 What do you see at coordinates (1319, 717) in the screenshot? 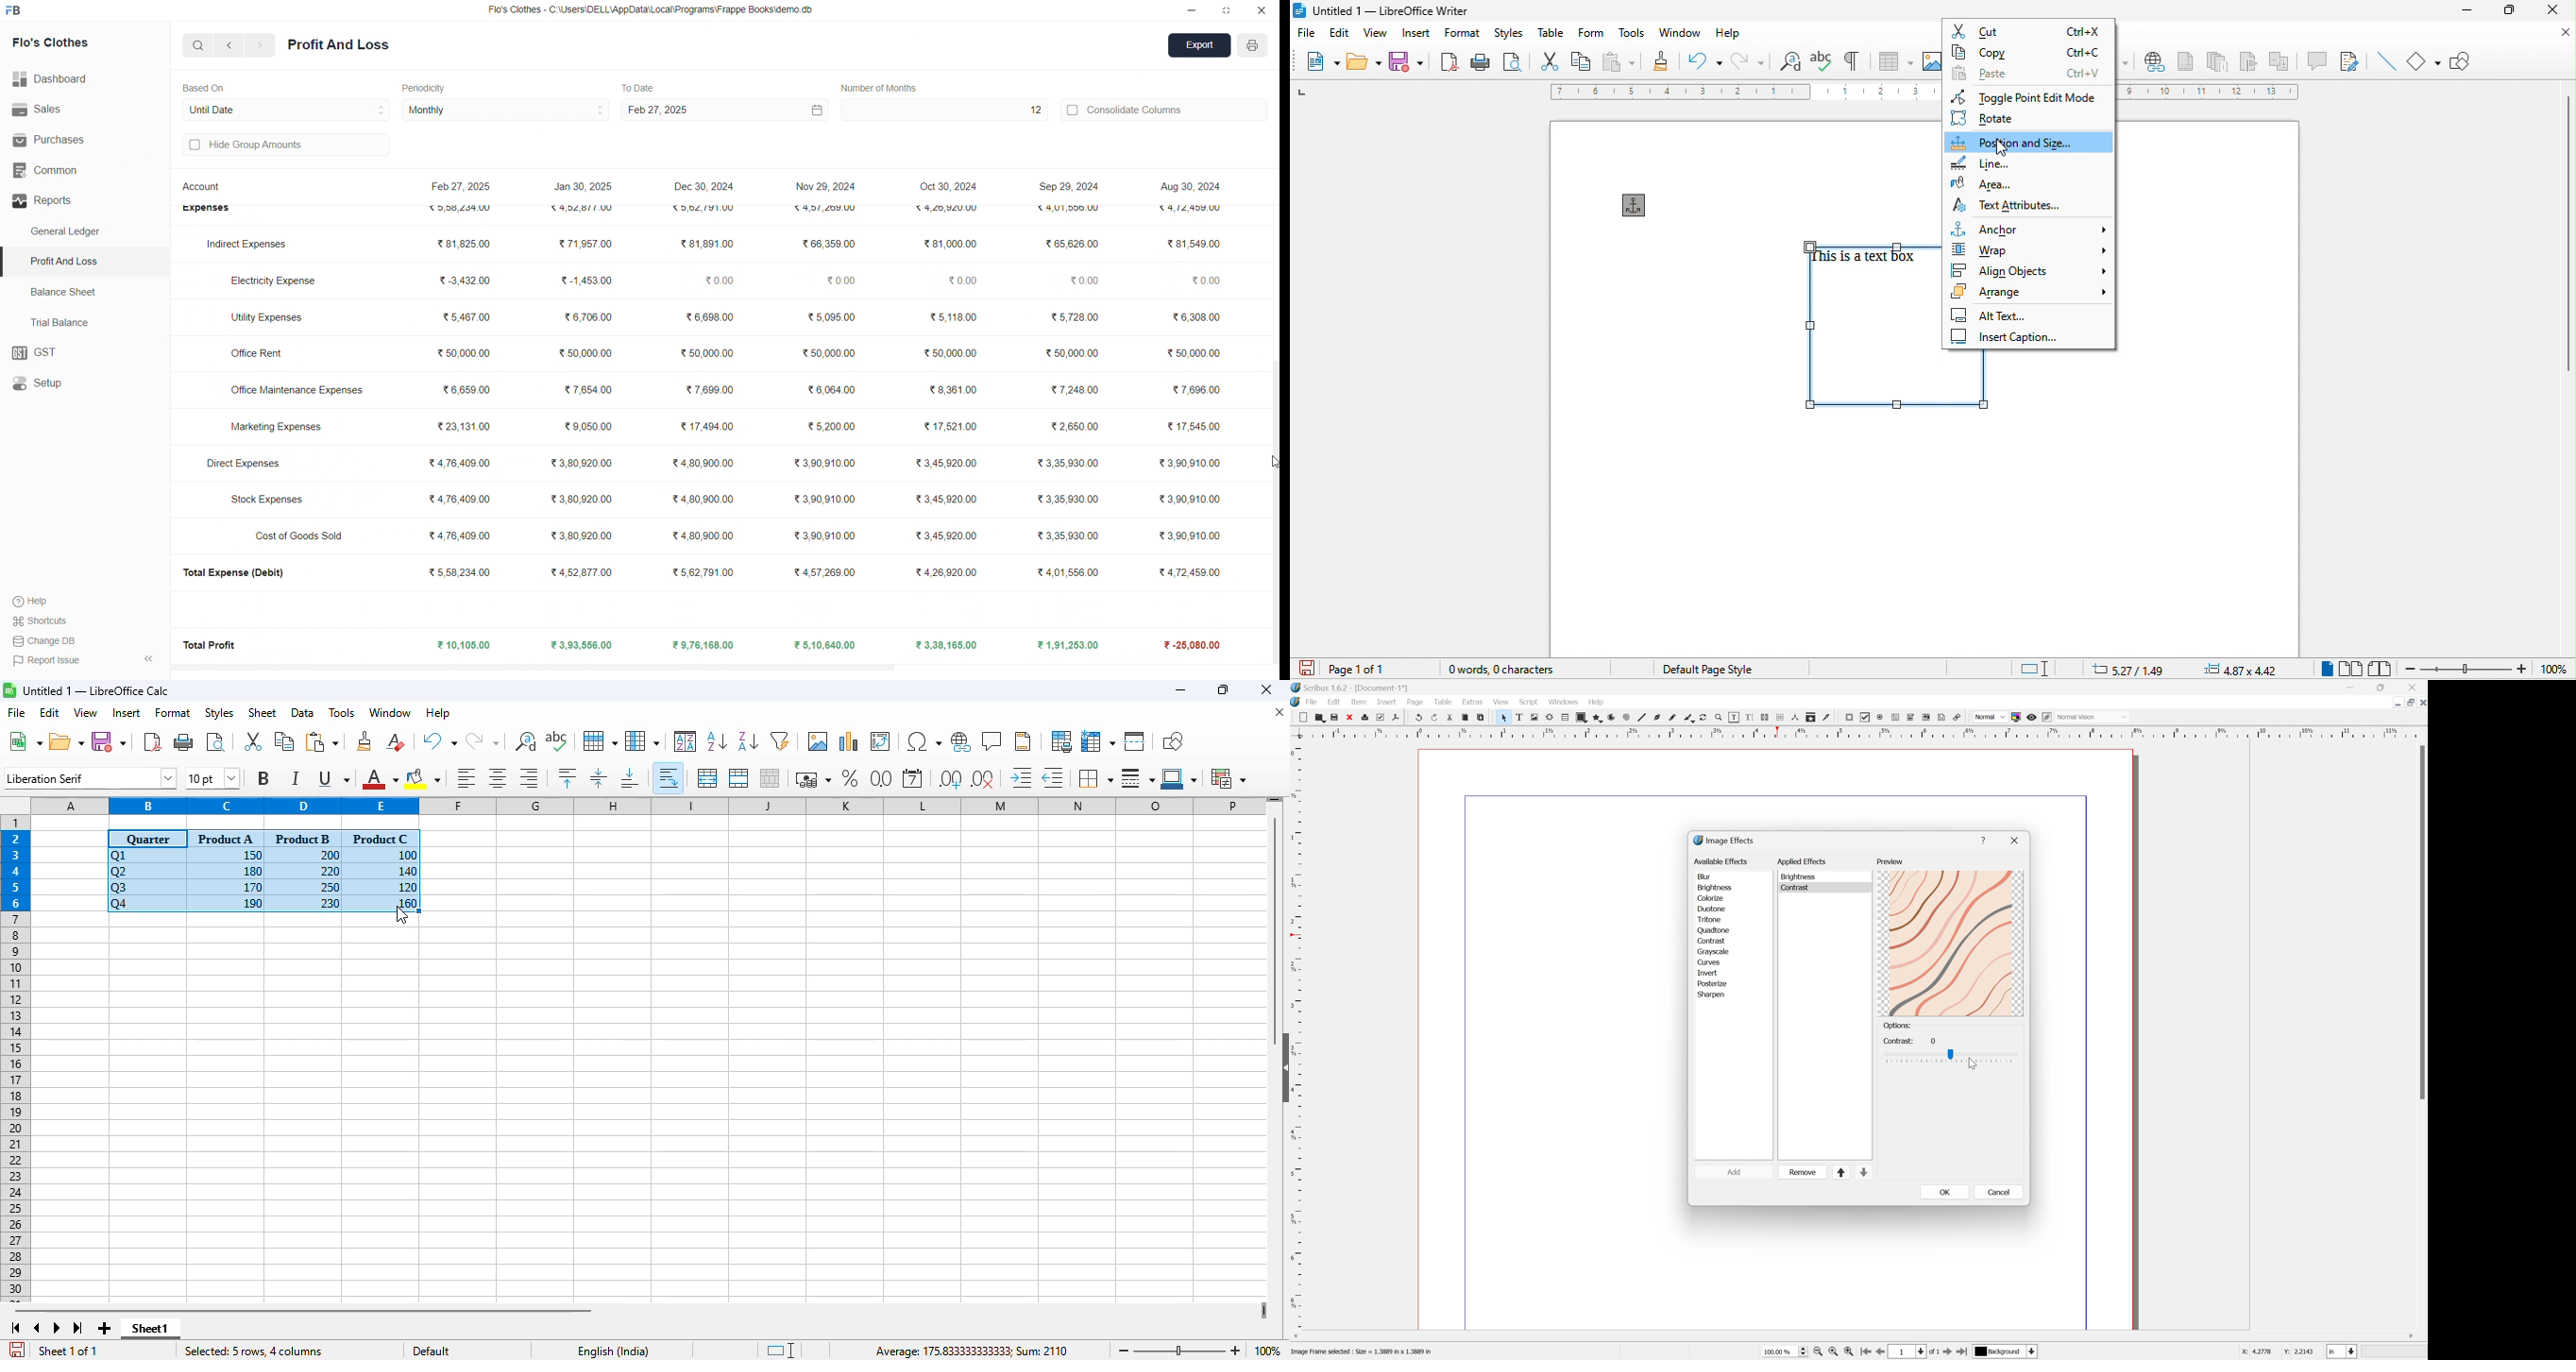
I see `Open` at bounding box center [1319, 717].